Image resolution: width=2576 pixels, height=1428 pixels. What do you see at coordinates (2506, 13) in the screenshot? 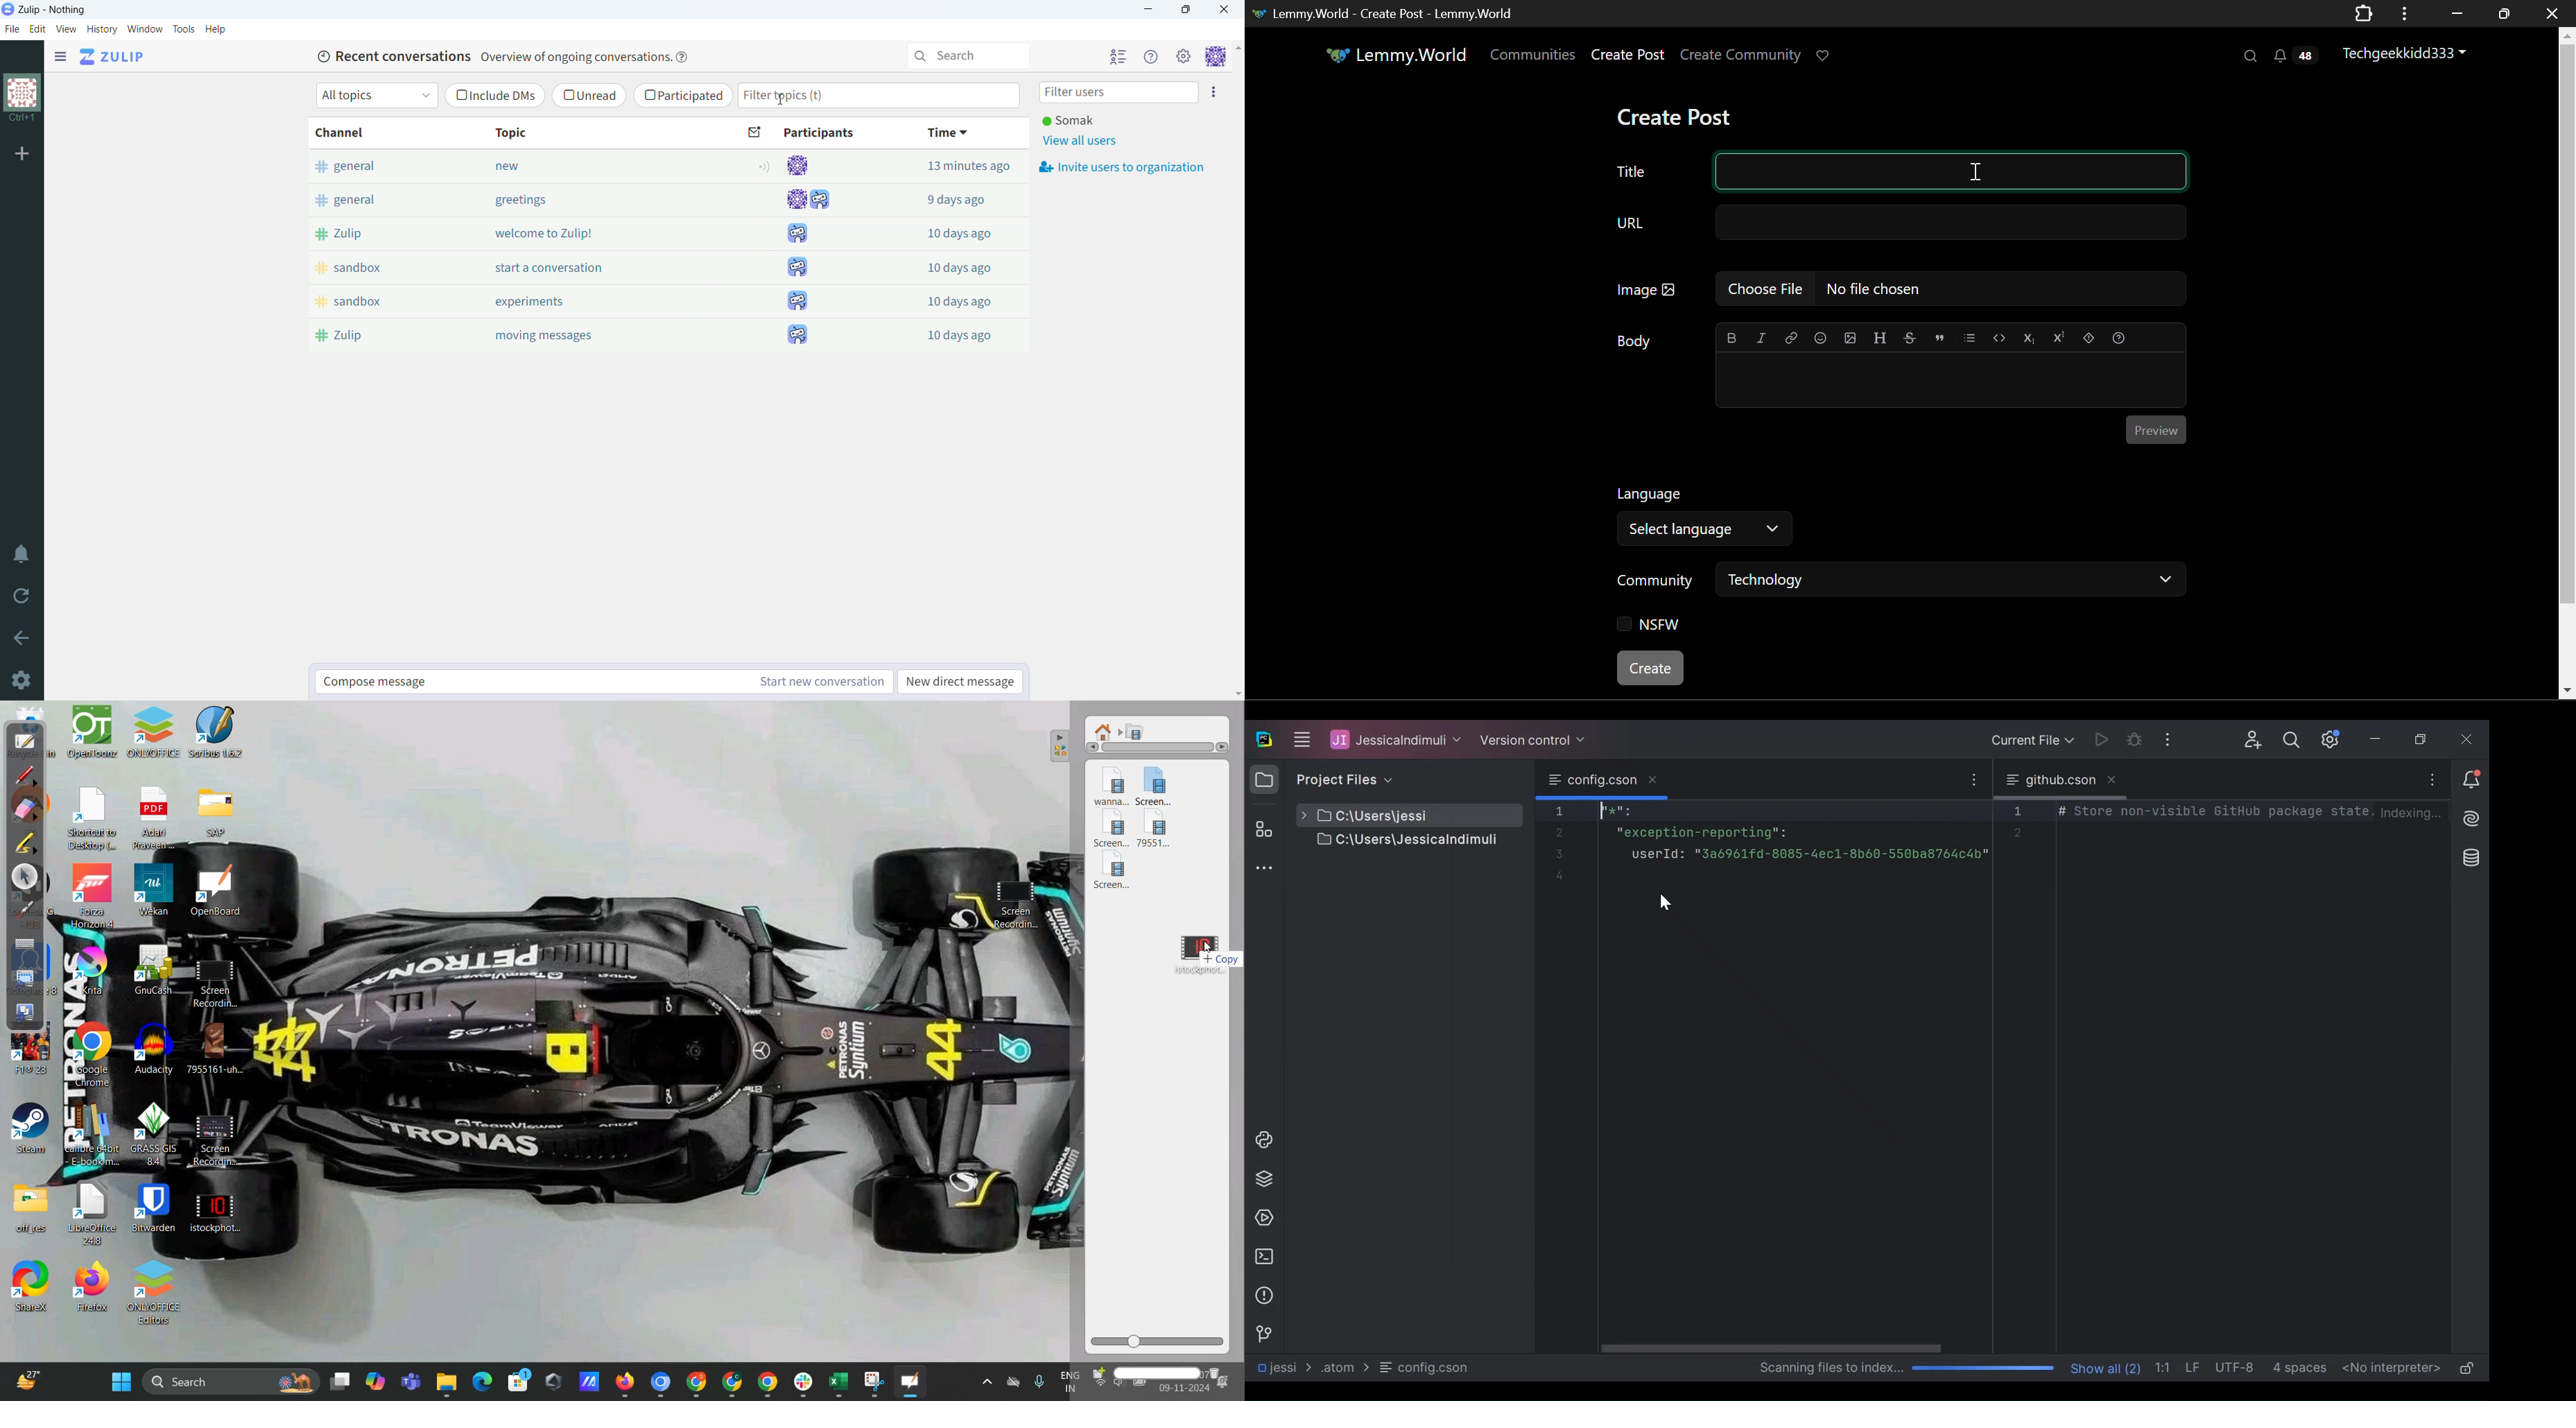
I see `Minimize Window` at bounding box center [2506, 13].